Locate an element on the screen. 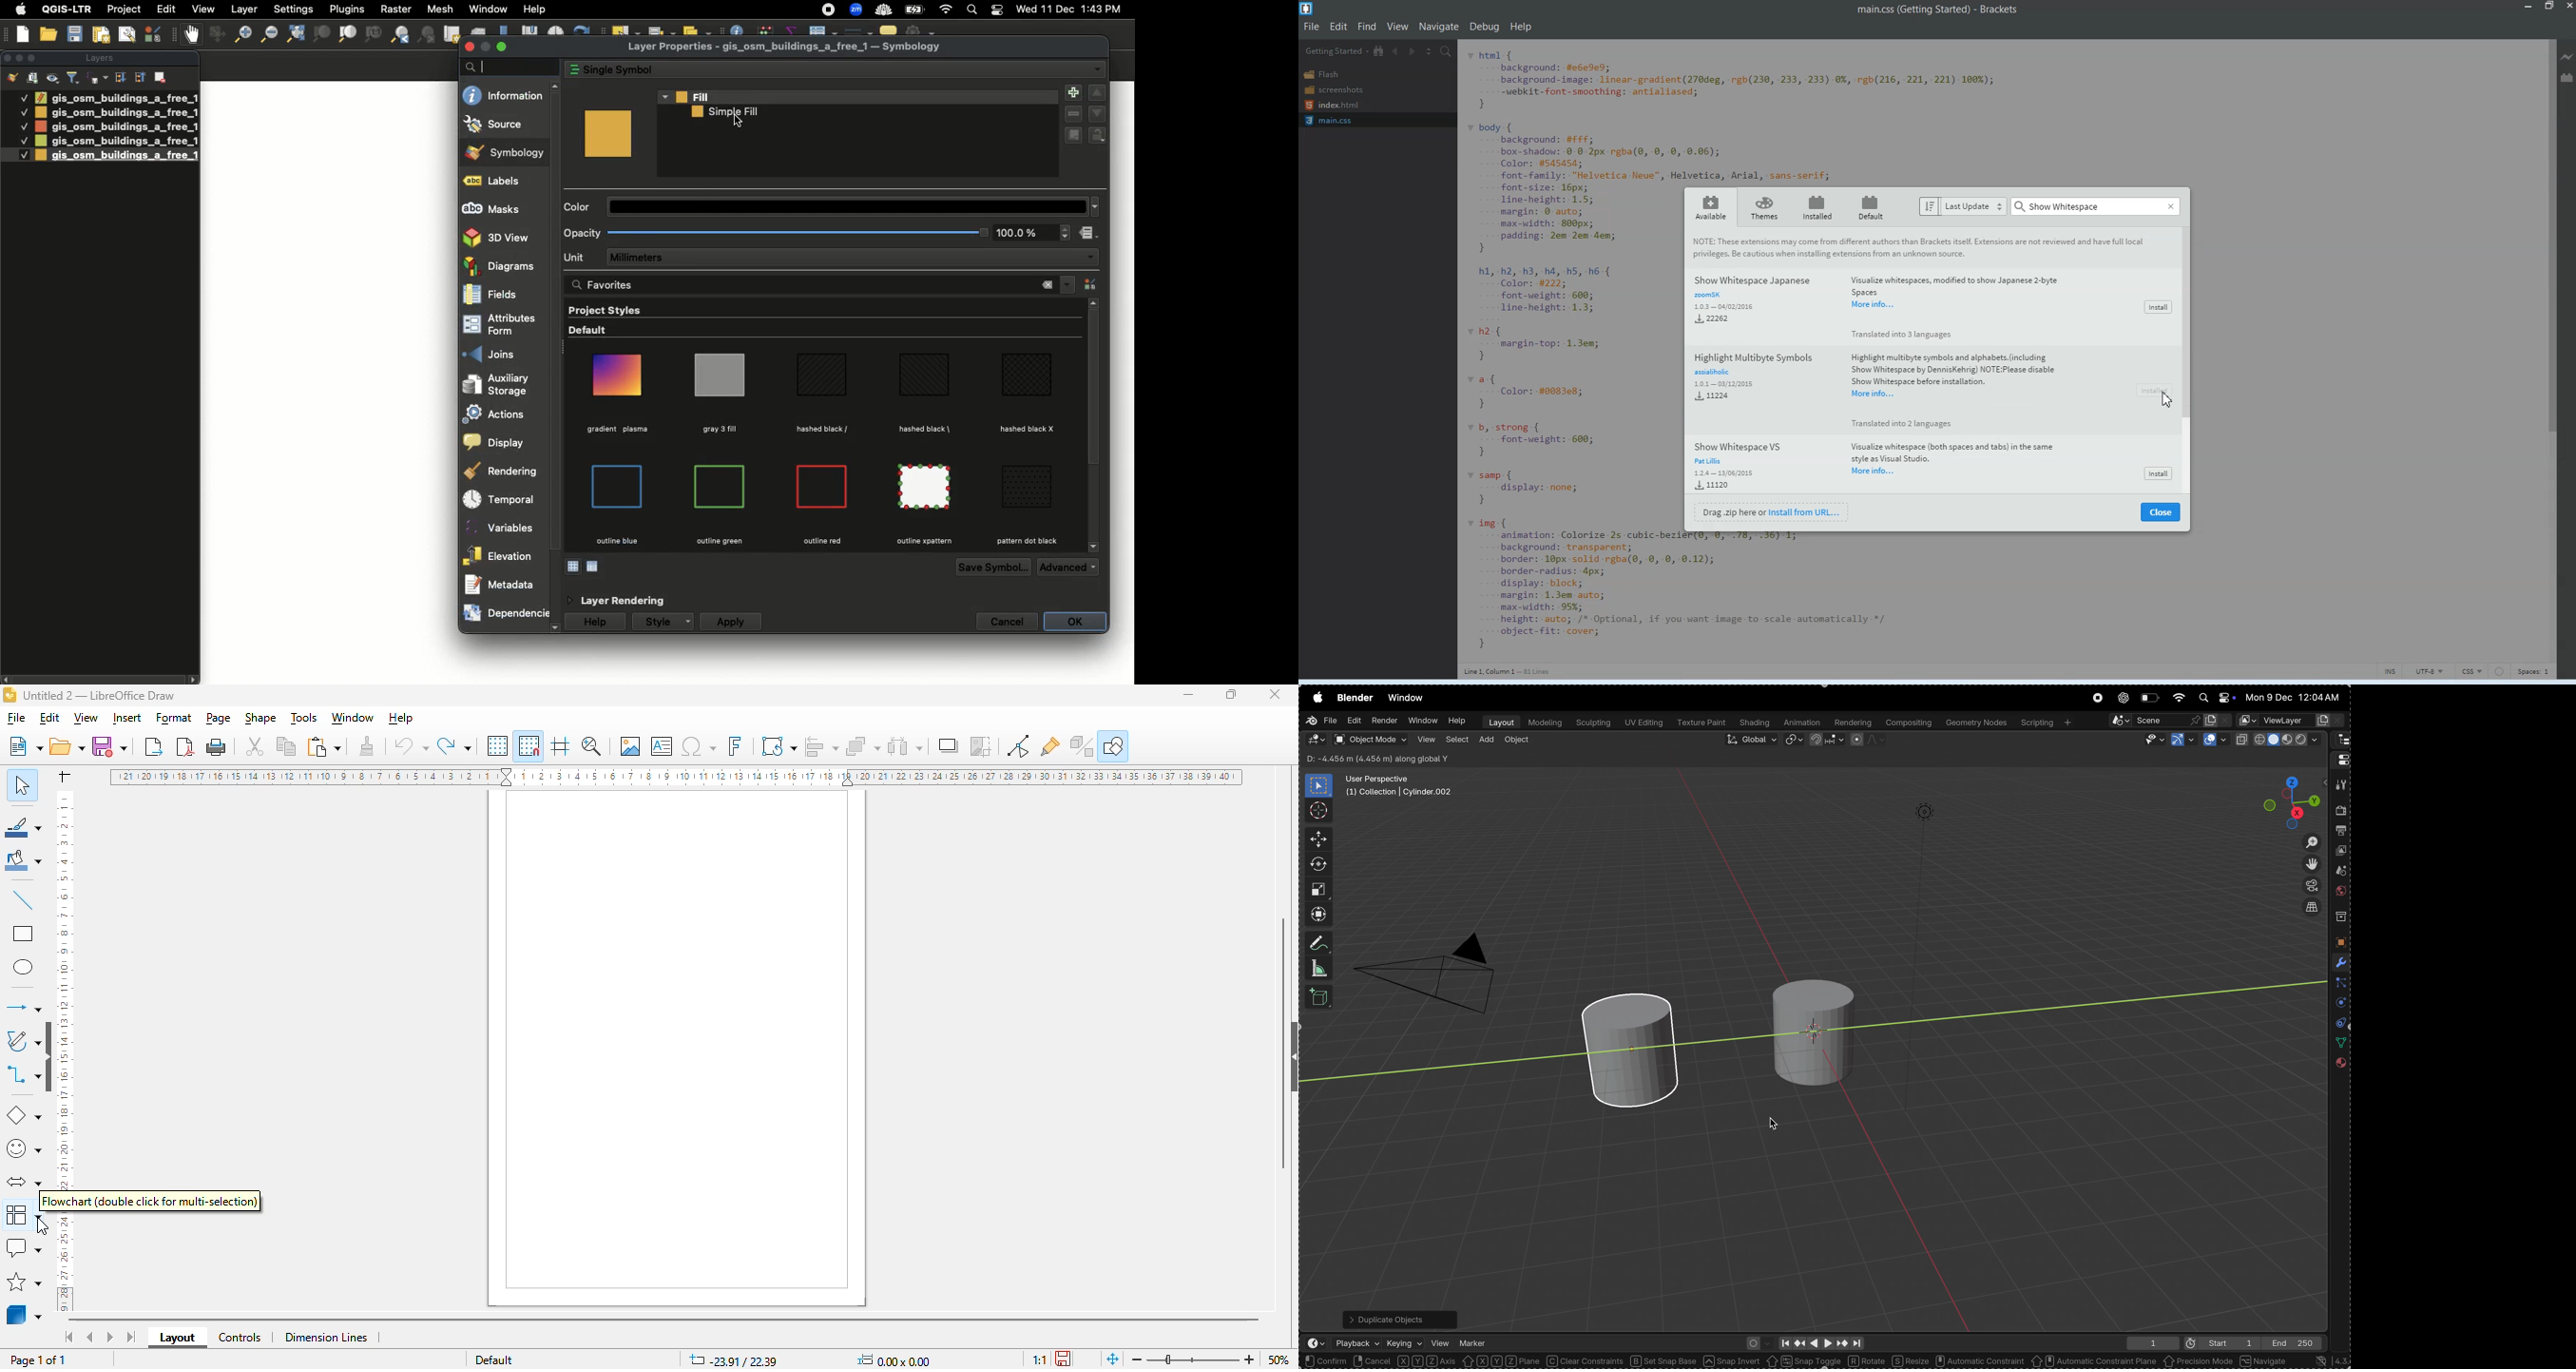  View is located at coordinates (1399, 26).